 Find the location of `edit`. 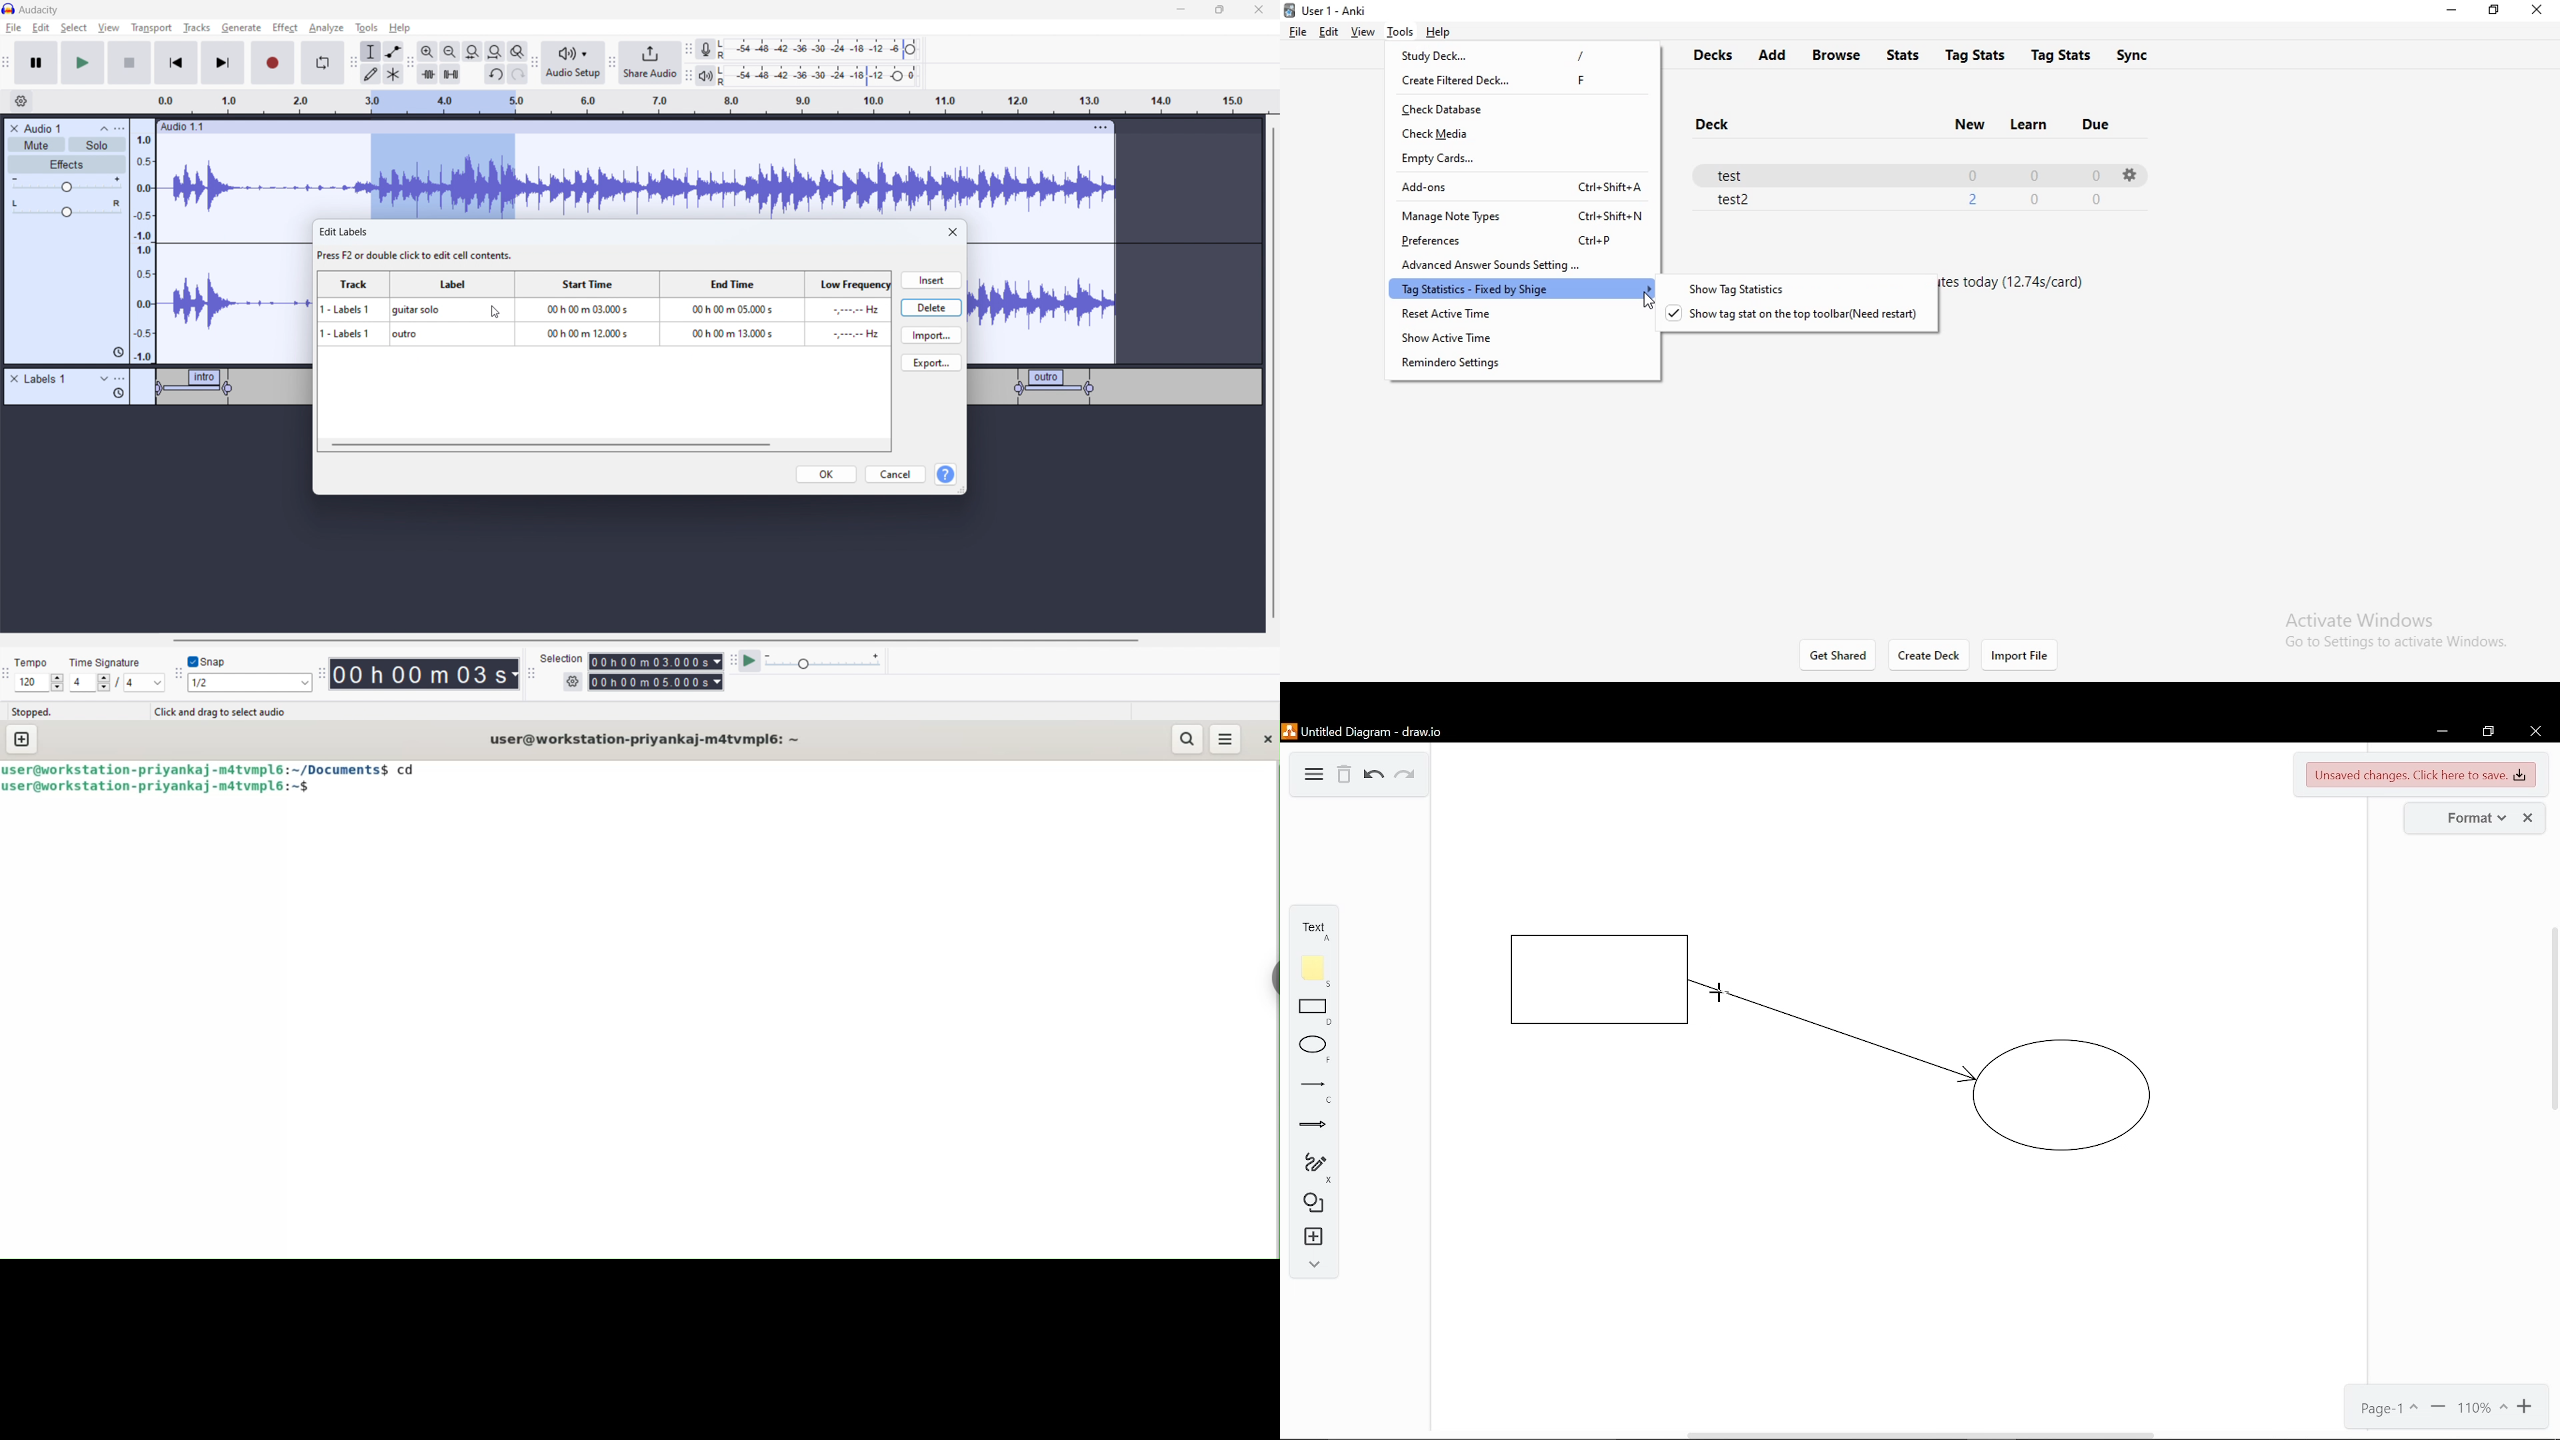

edit is located at coordinates (1330, 31).